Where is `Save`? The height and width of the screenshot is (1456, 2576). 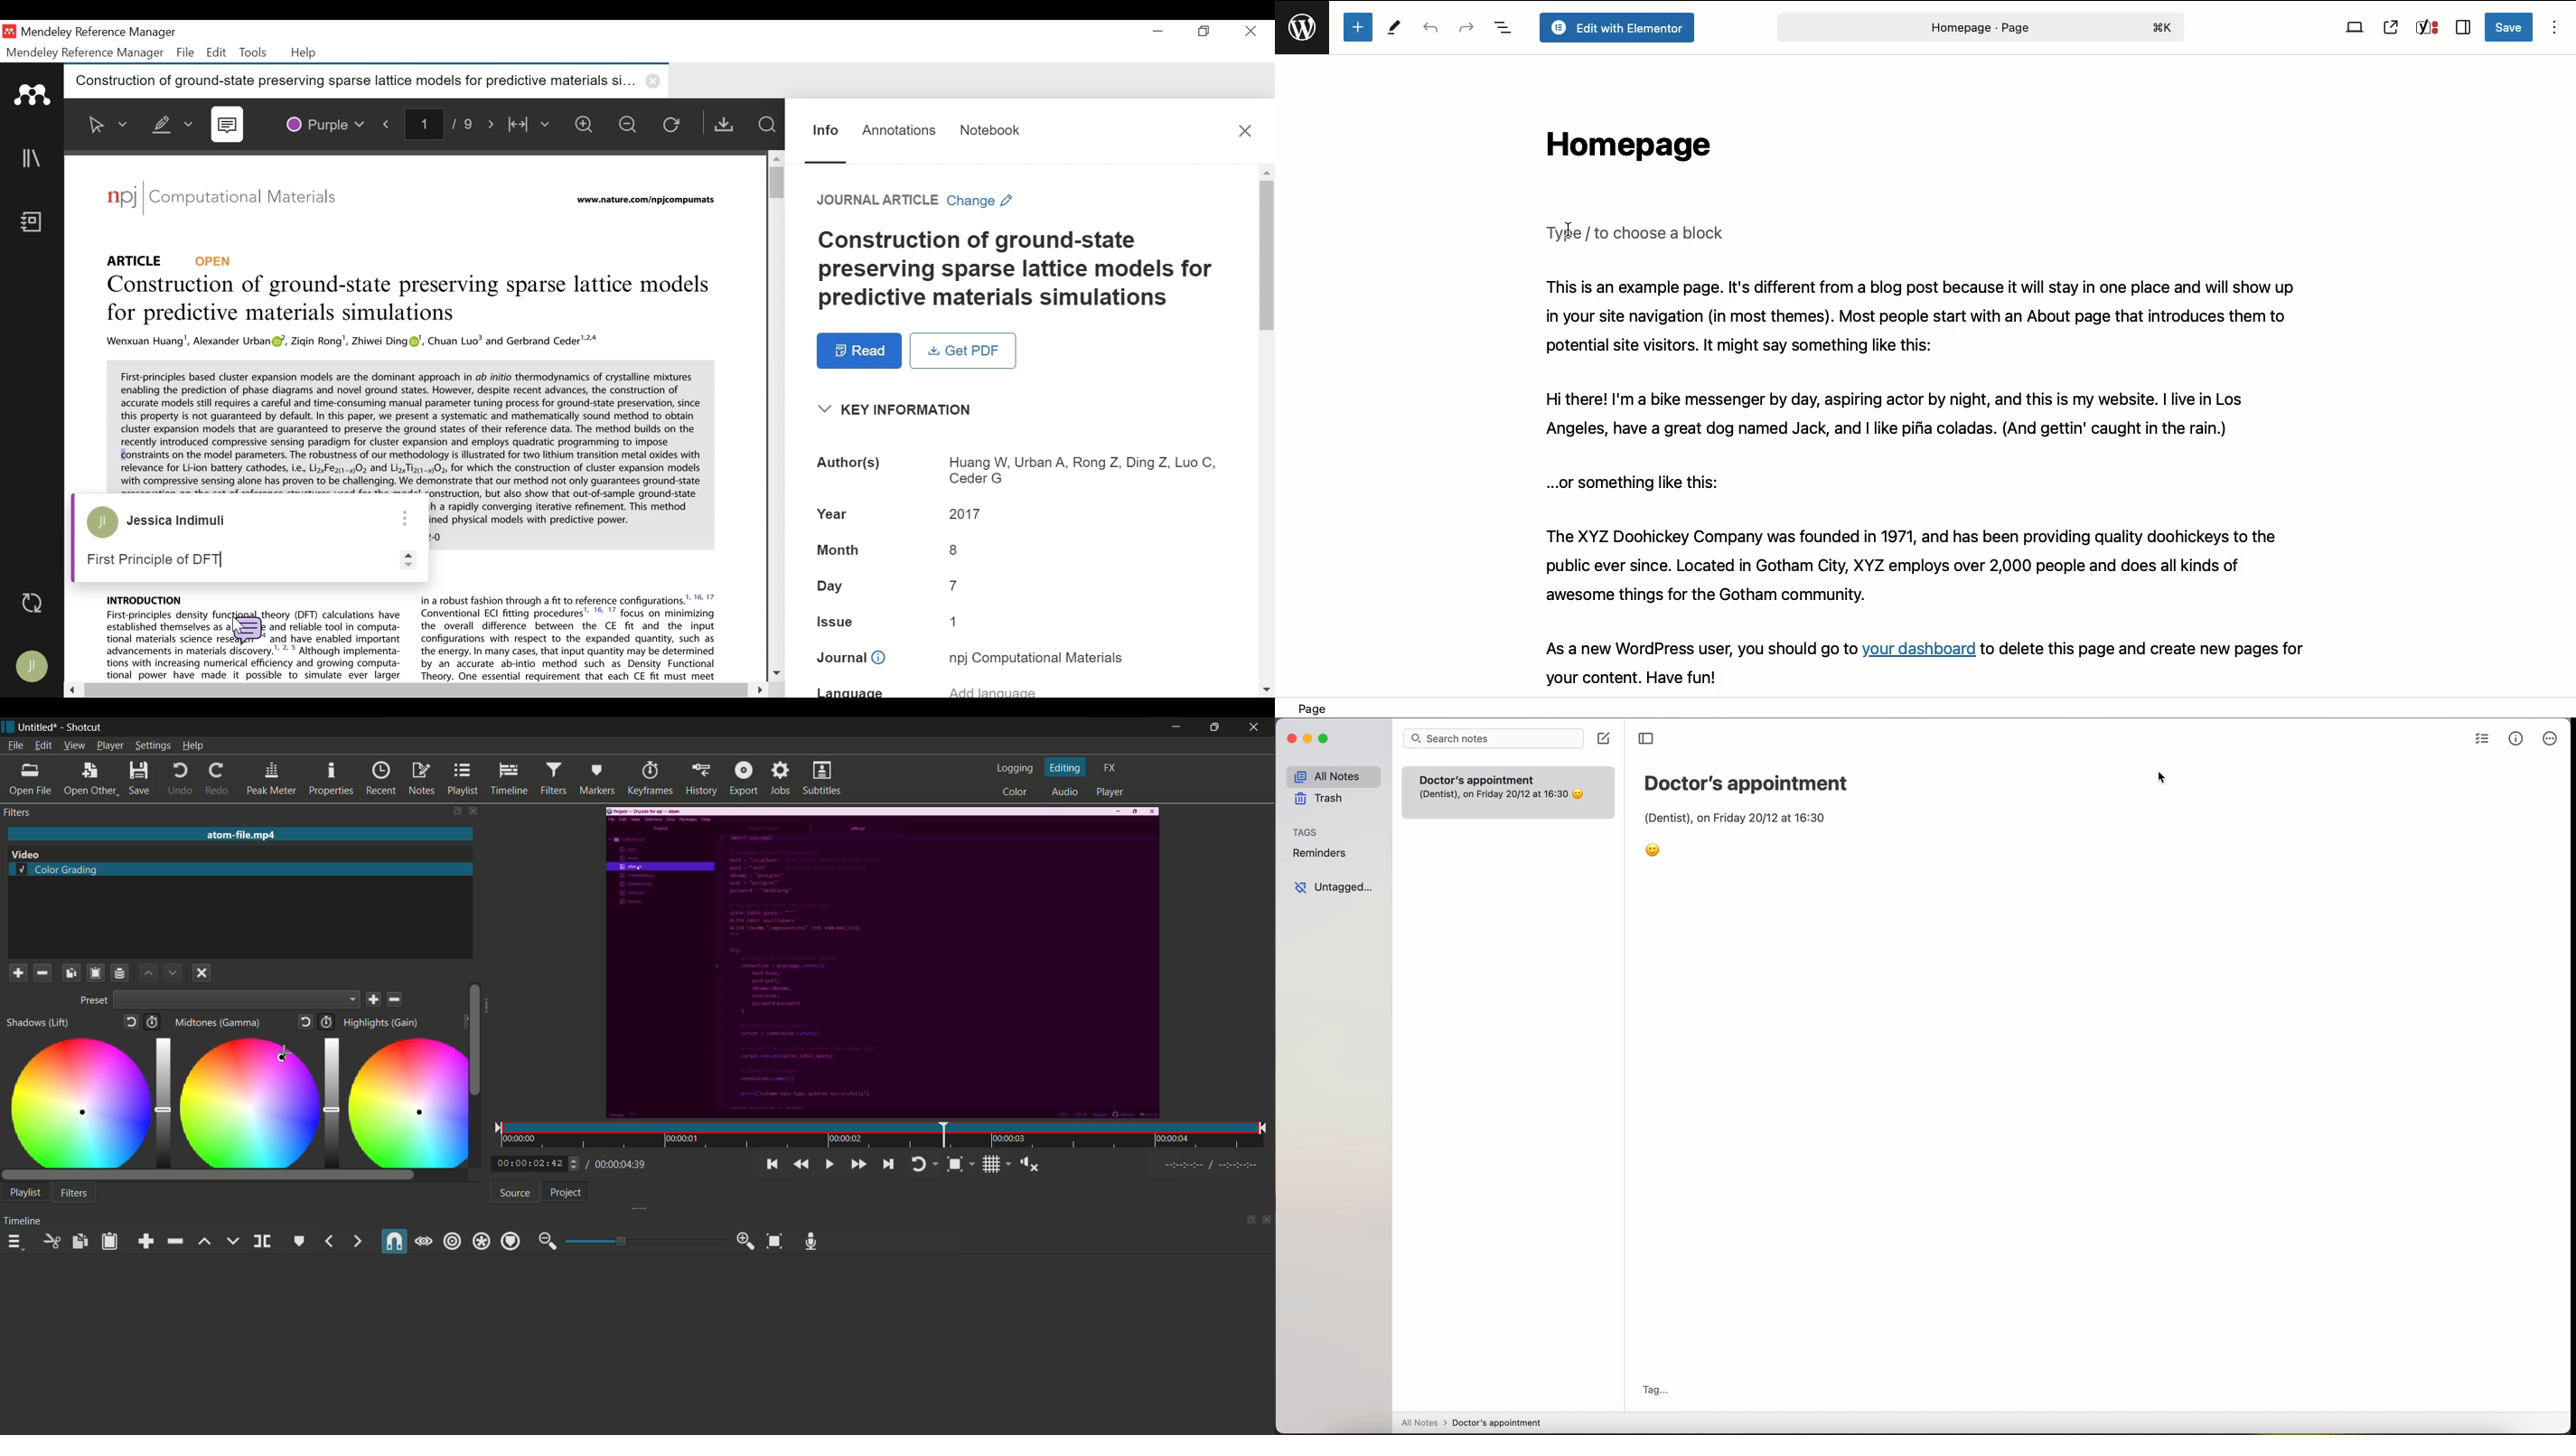
Save is located at coordinates (2510, 27).